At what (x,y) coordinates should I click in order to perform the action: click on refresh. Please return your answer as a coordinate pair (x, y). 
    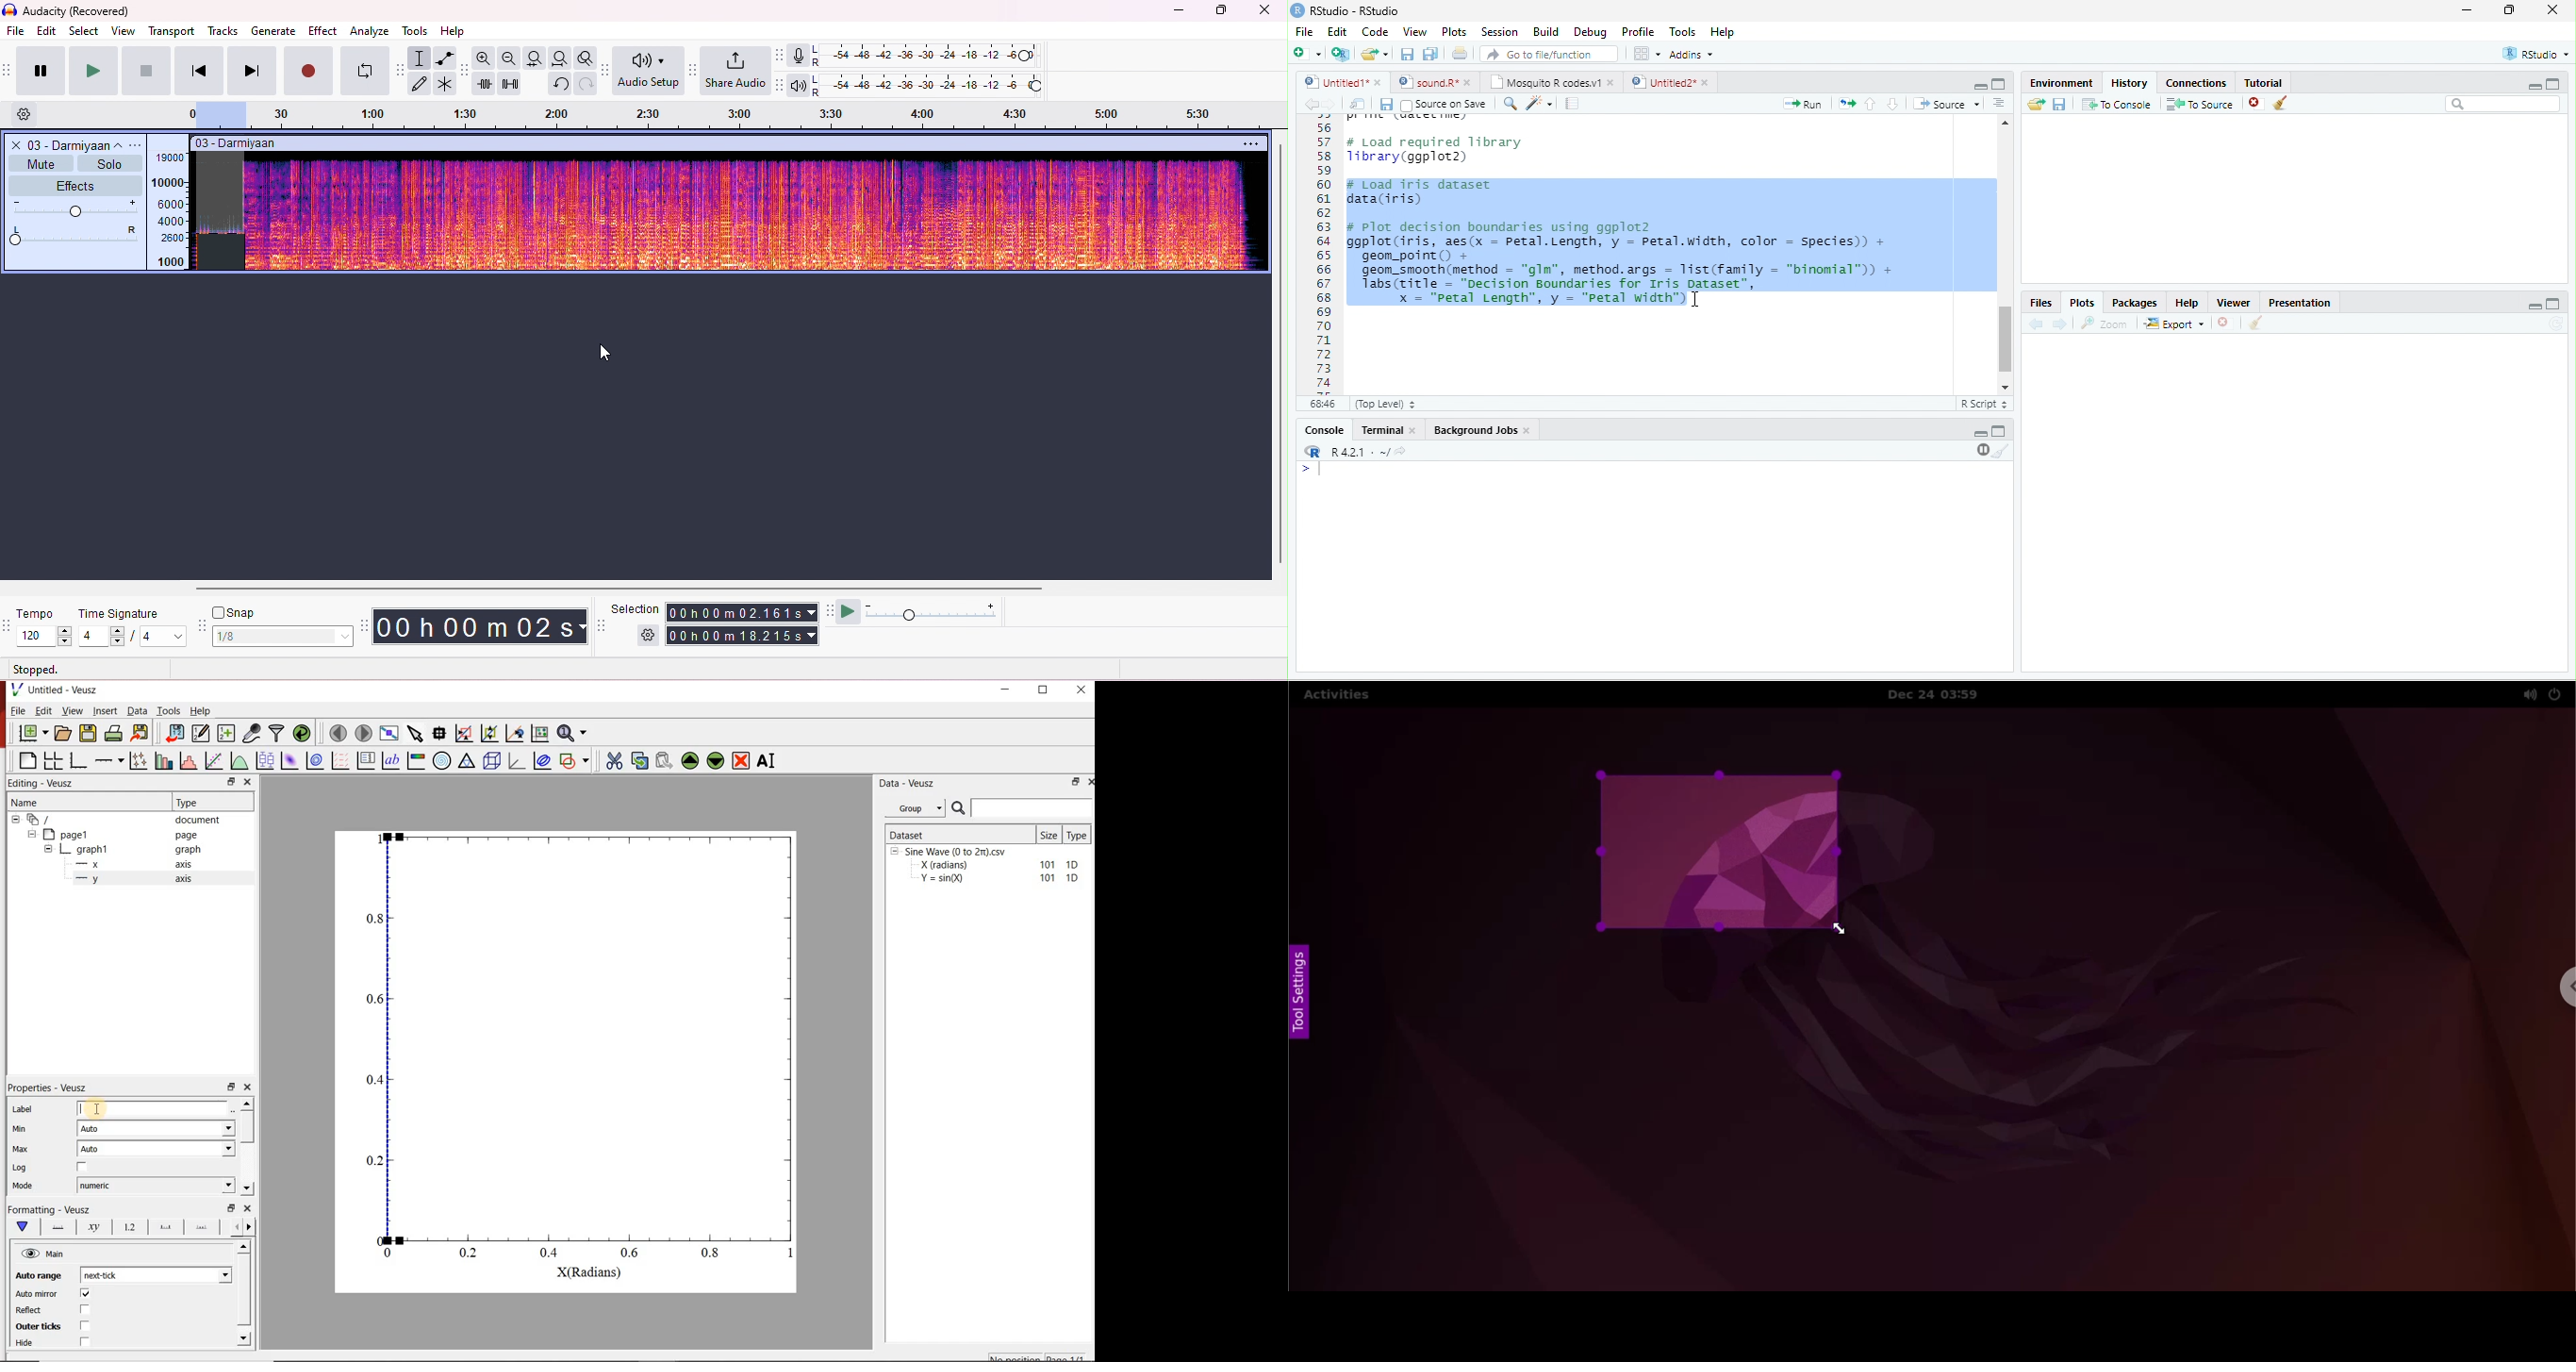
    Looking at the image, I should click on (2555, 324).